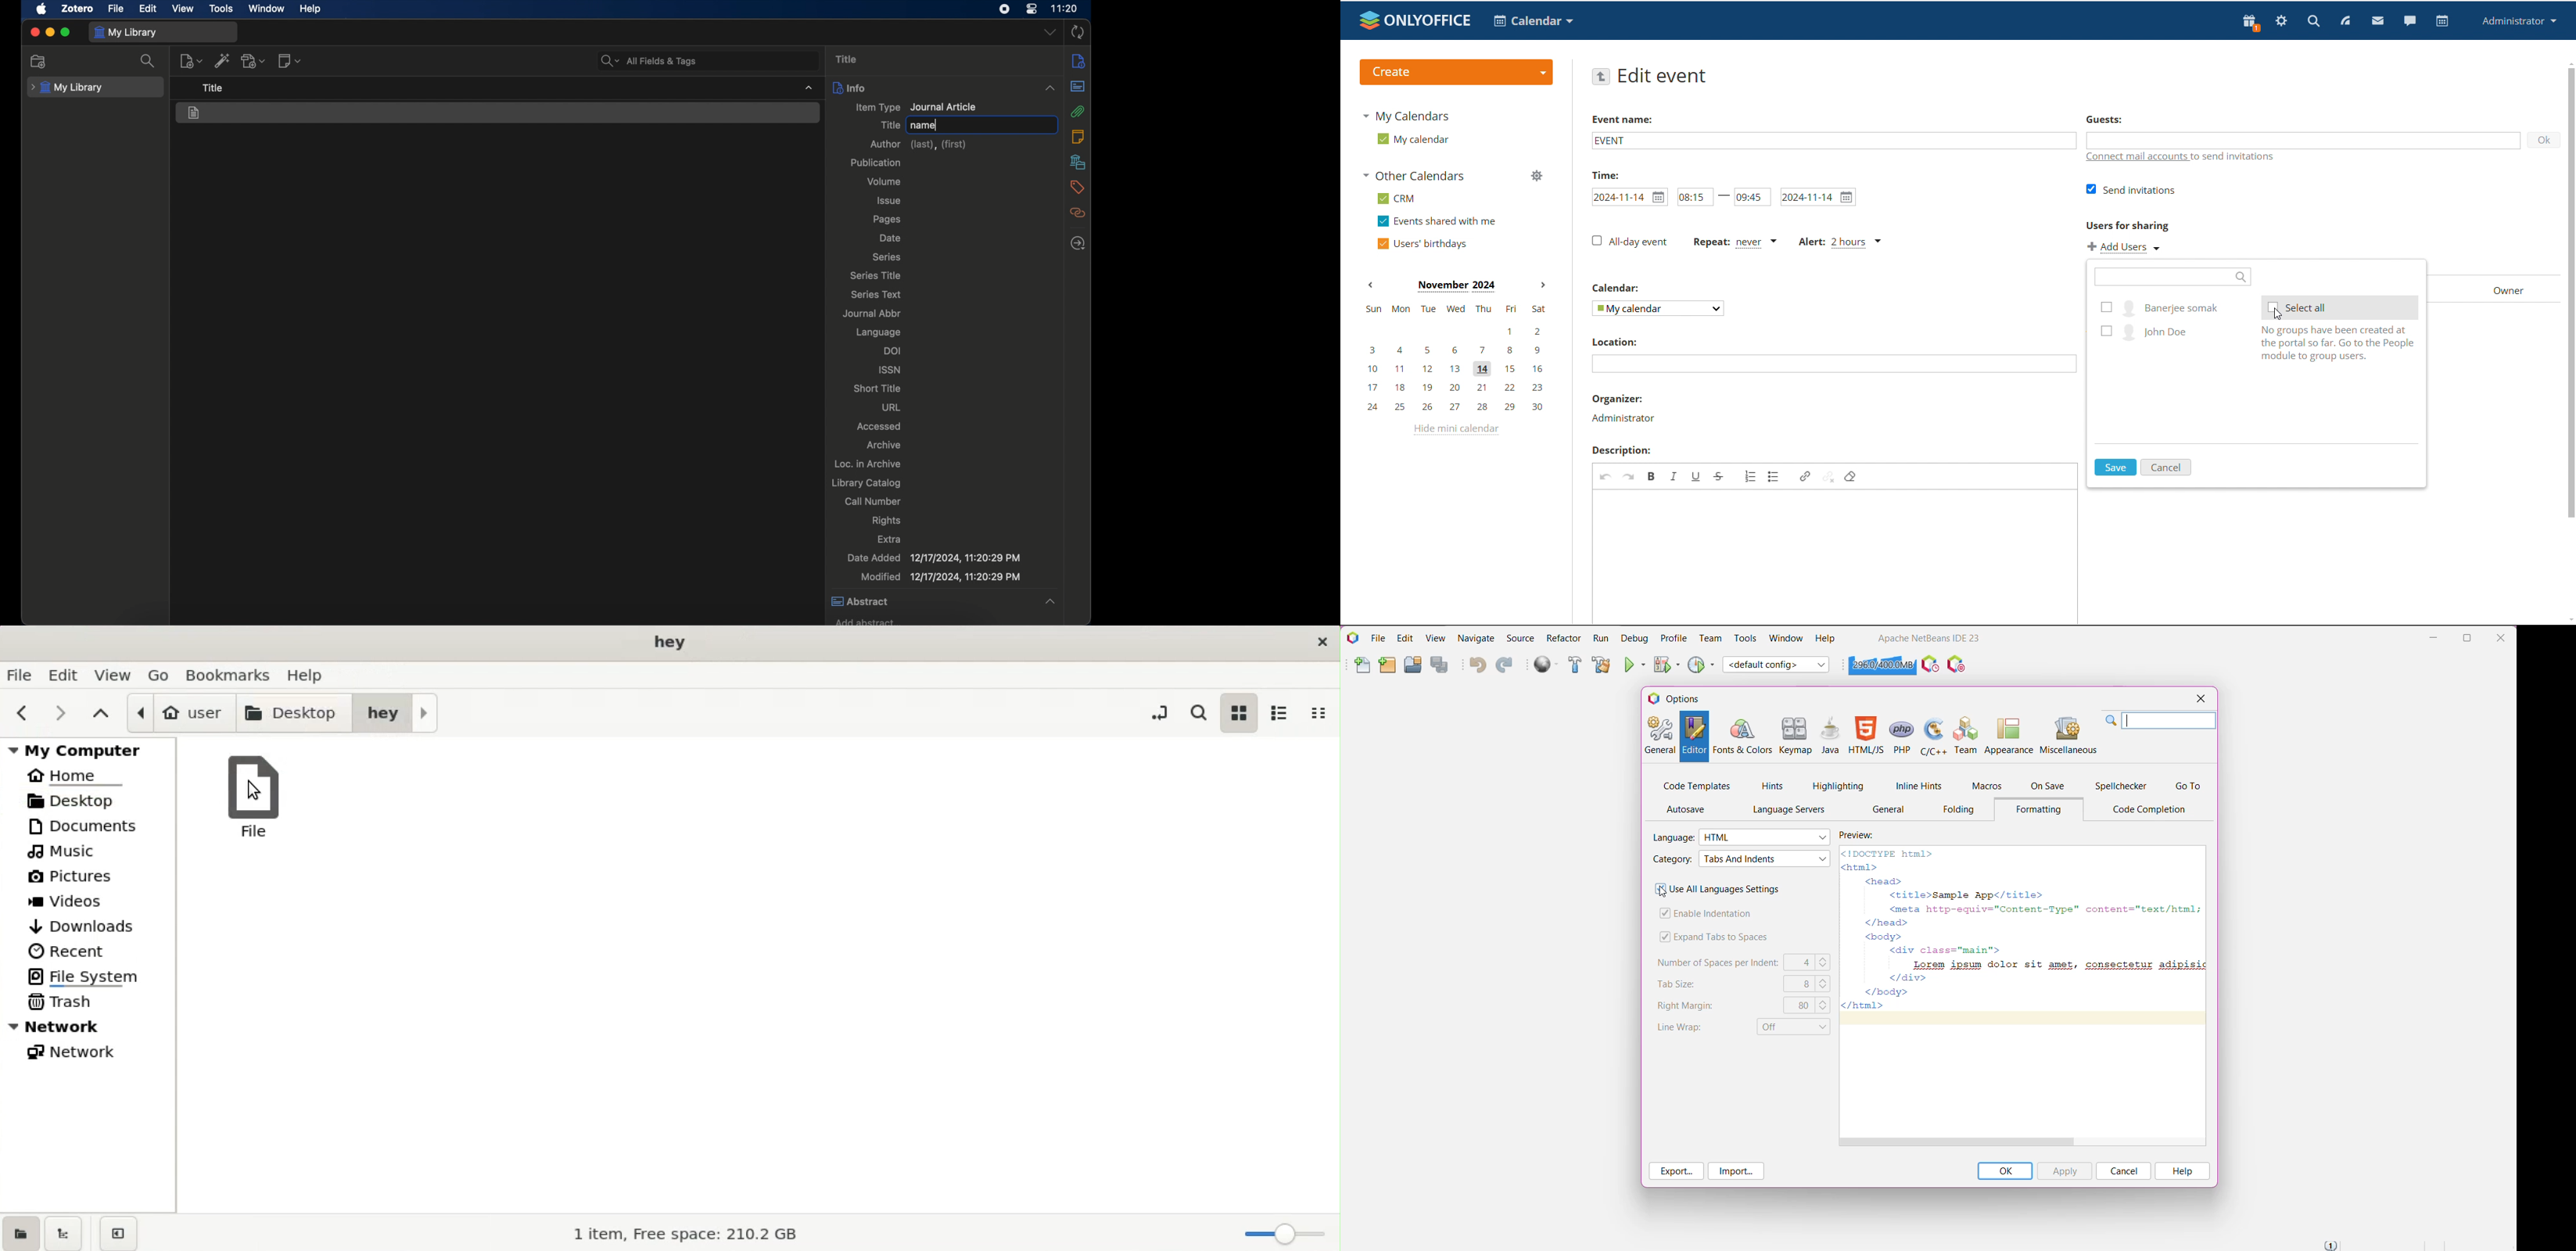 This screenshot has width=2576, height=1260. What do you see at coordinates (1437, 221) in the screenshot?
I see `events shared with me` at bounding box center [1437, 221].